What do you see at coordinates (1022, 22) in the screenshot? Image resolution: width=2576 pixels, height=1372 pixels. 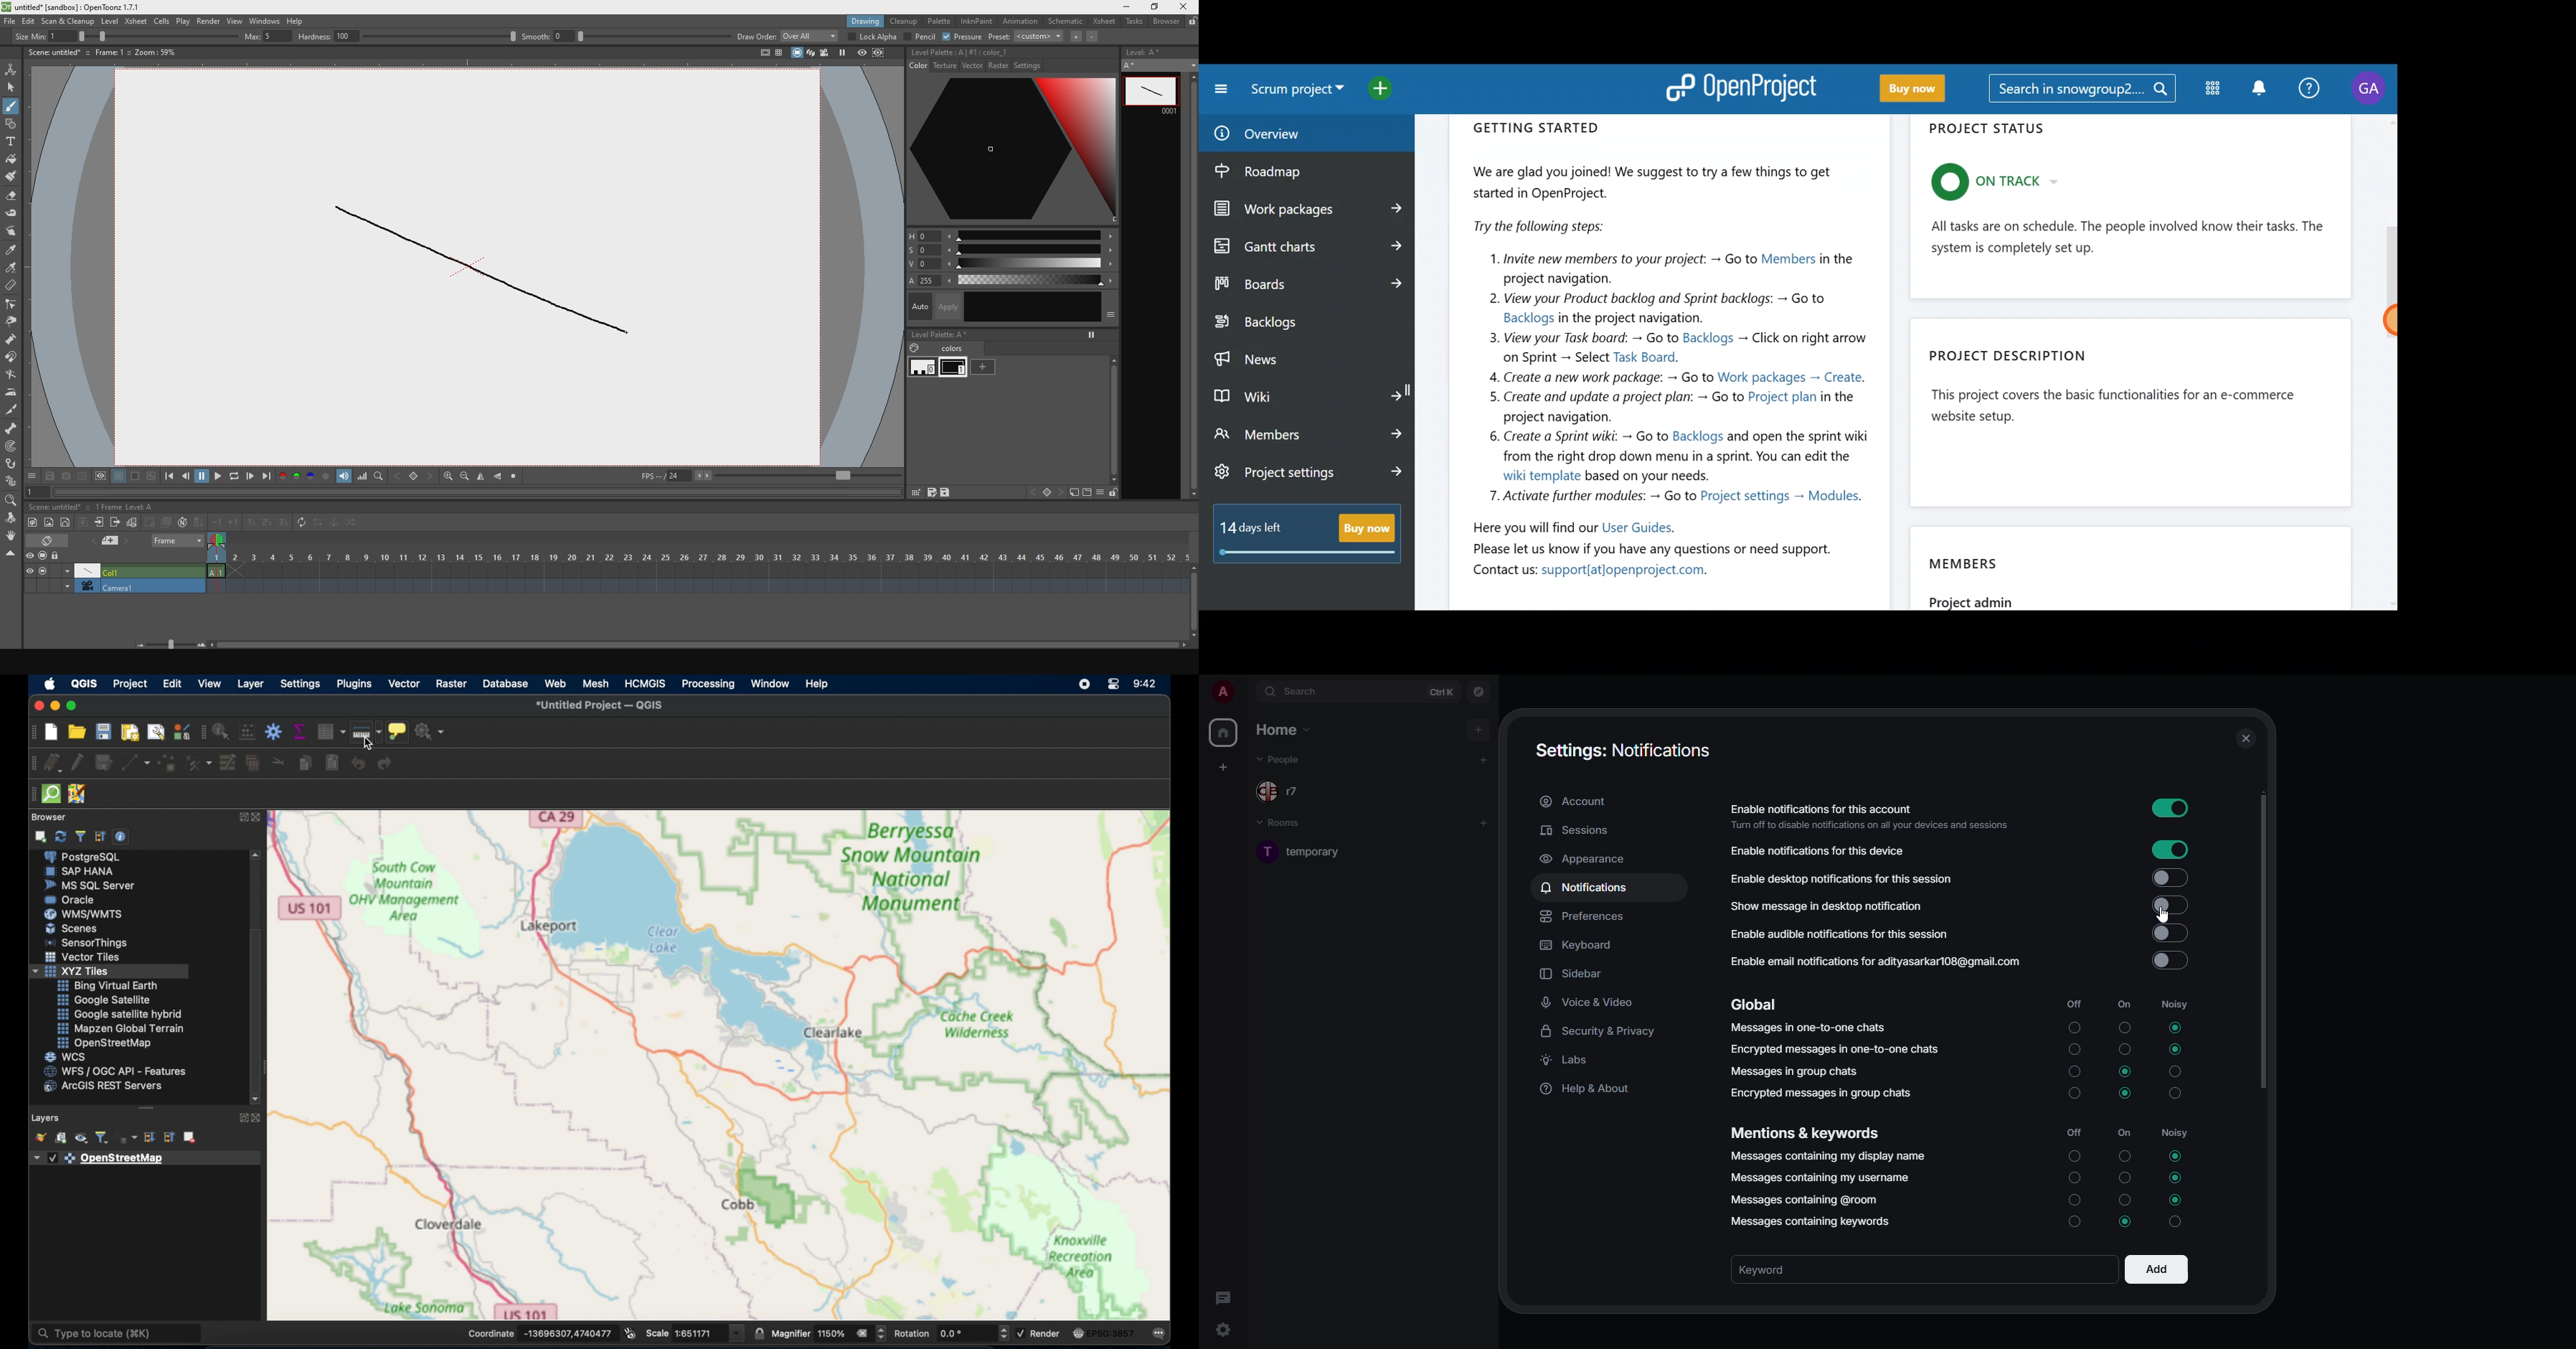 I see `animation` at bounding box center [1022, 22].